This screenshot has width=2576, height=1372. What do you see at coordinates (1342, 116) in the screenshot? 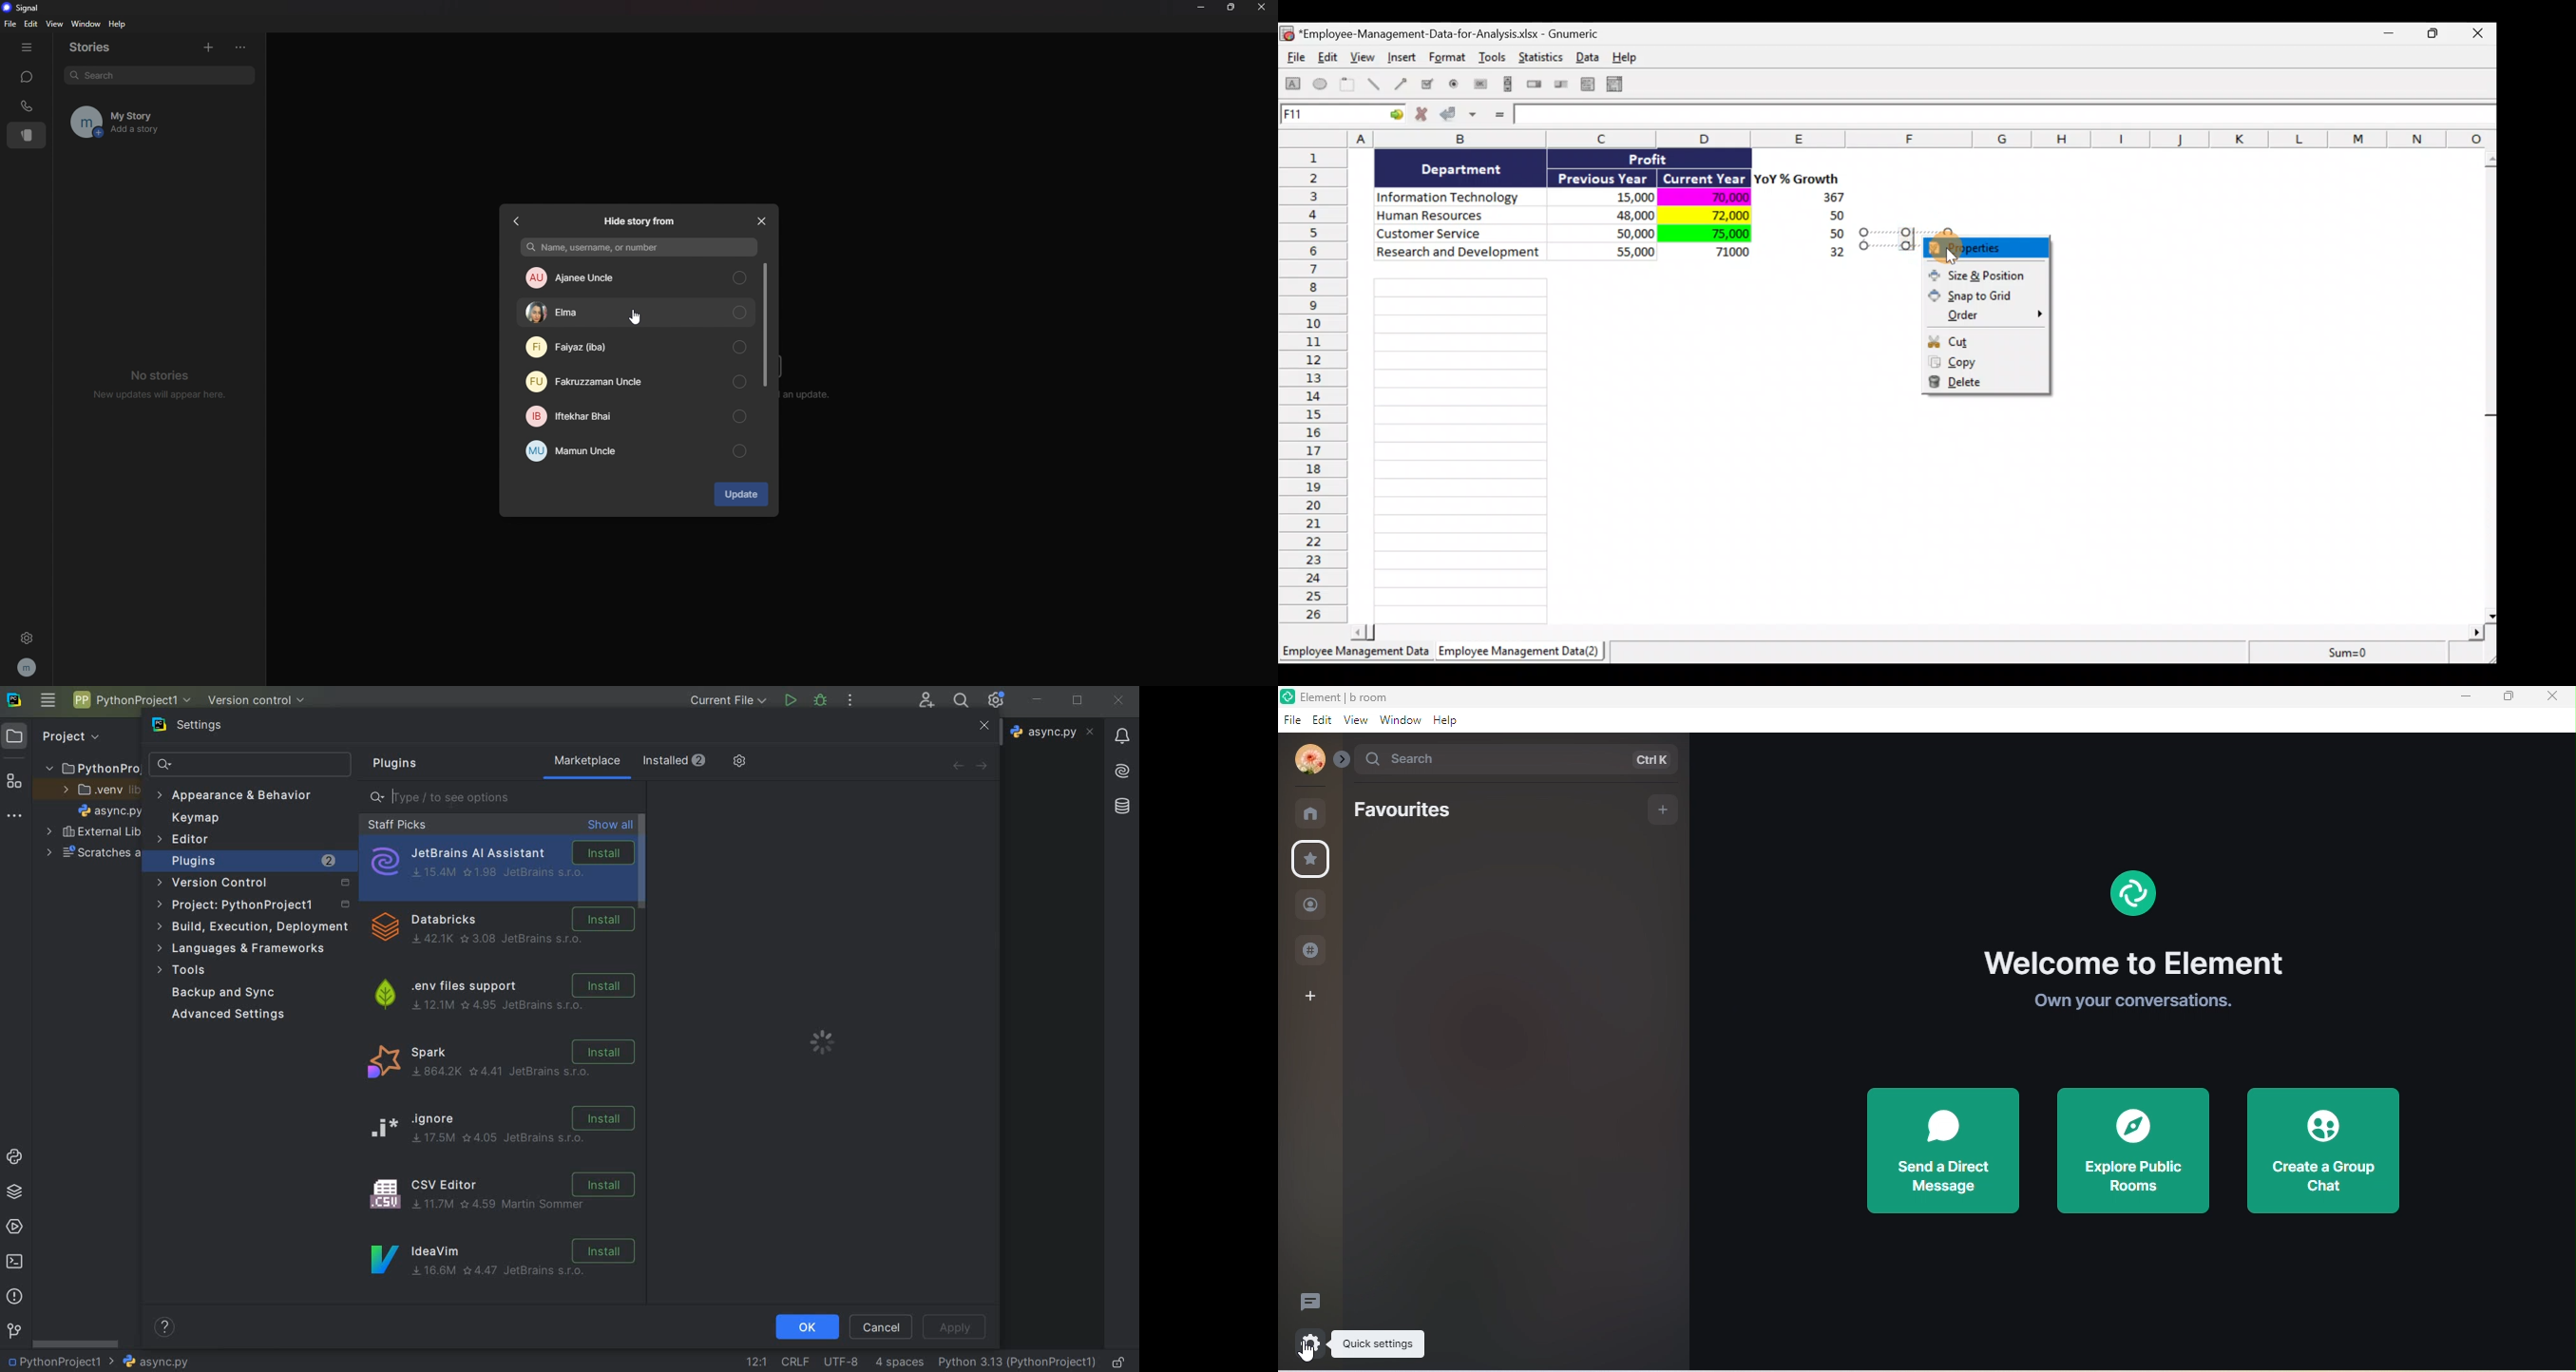
I see `Cell allocation` at bounding box center [1342, 116].